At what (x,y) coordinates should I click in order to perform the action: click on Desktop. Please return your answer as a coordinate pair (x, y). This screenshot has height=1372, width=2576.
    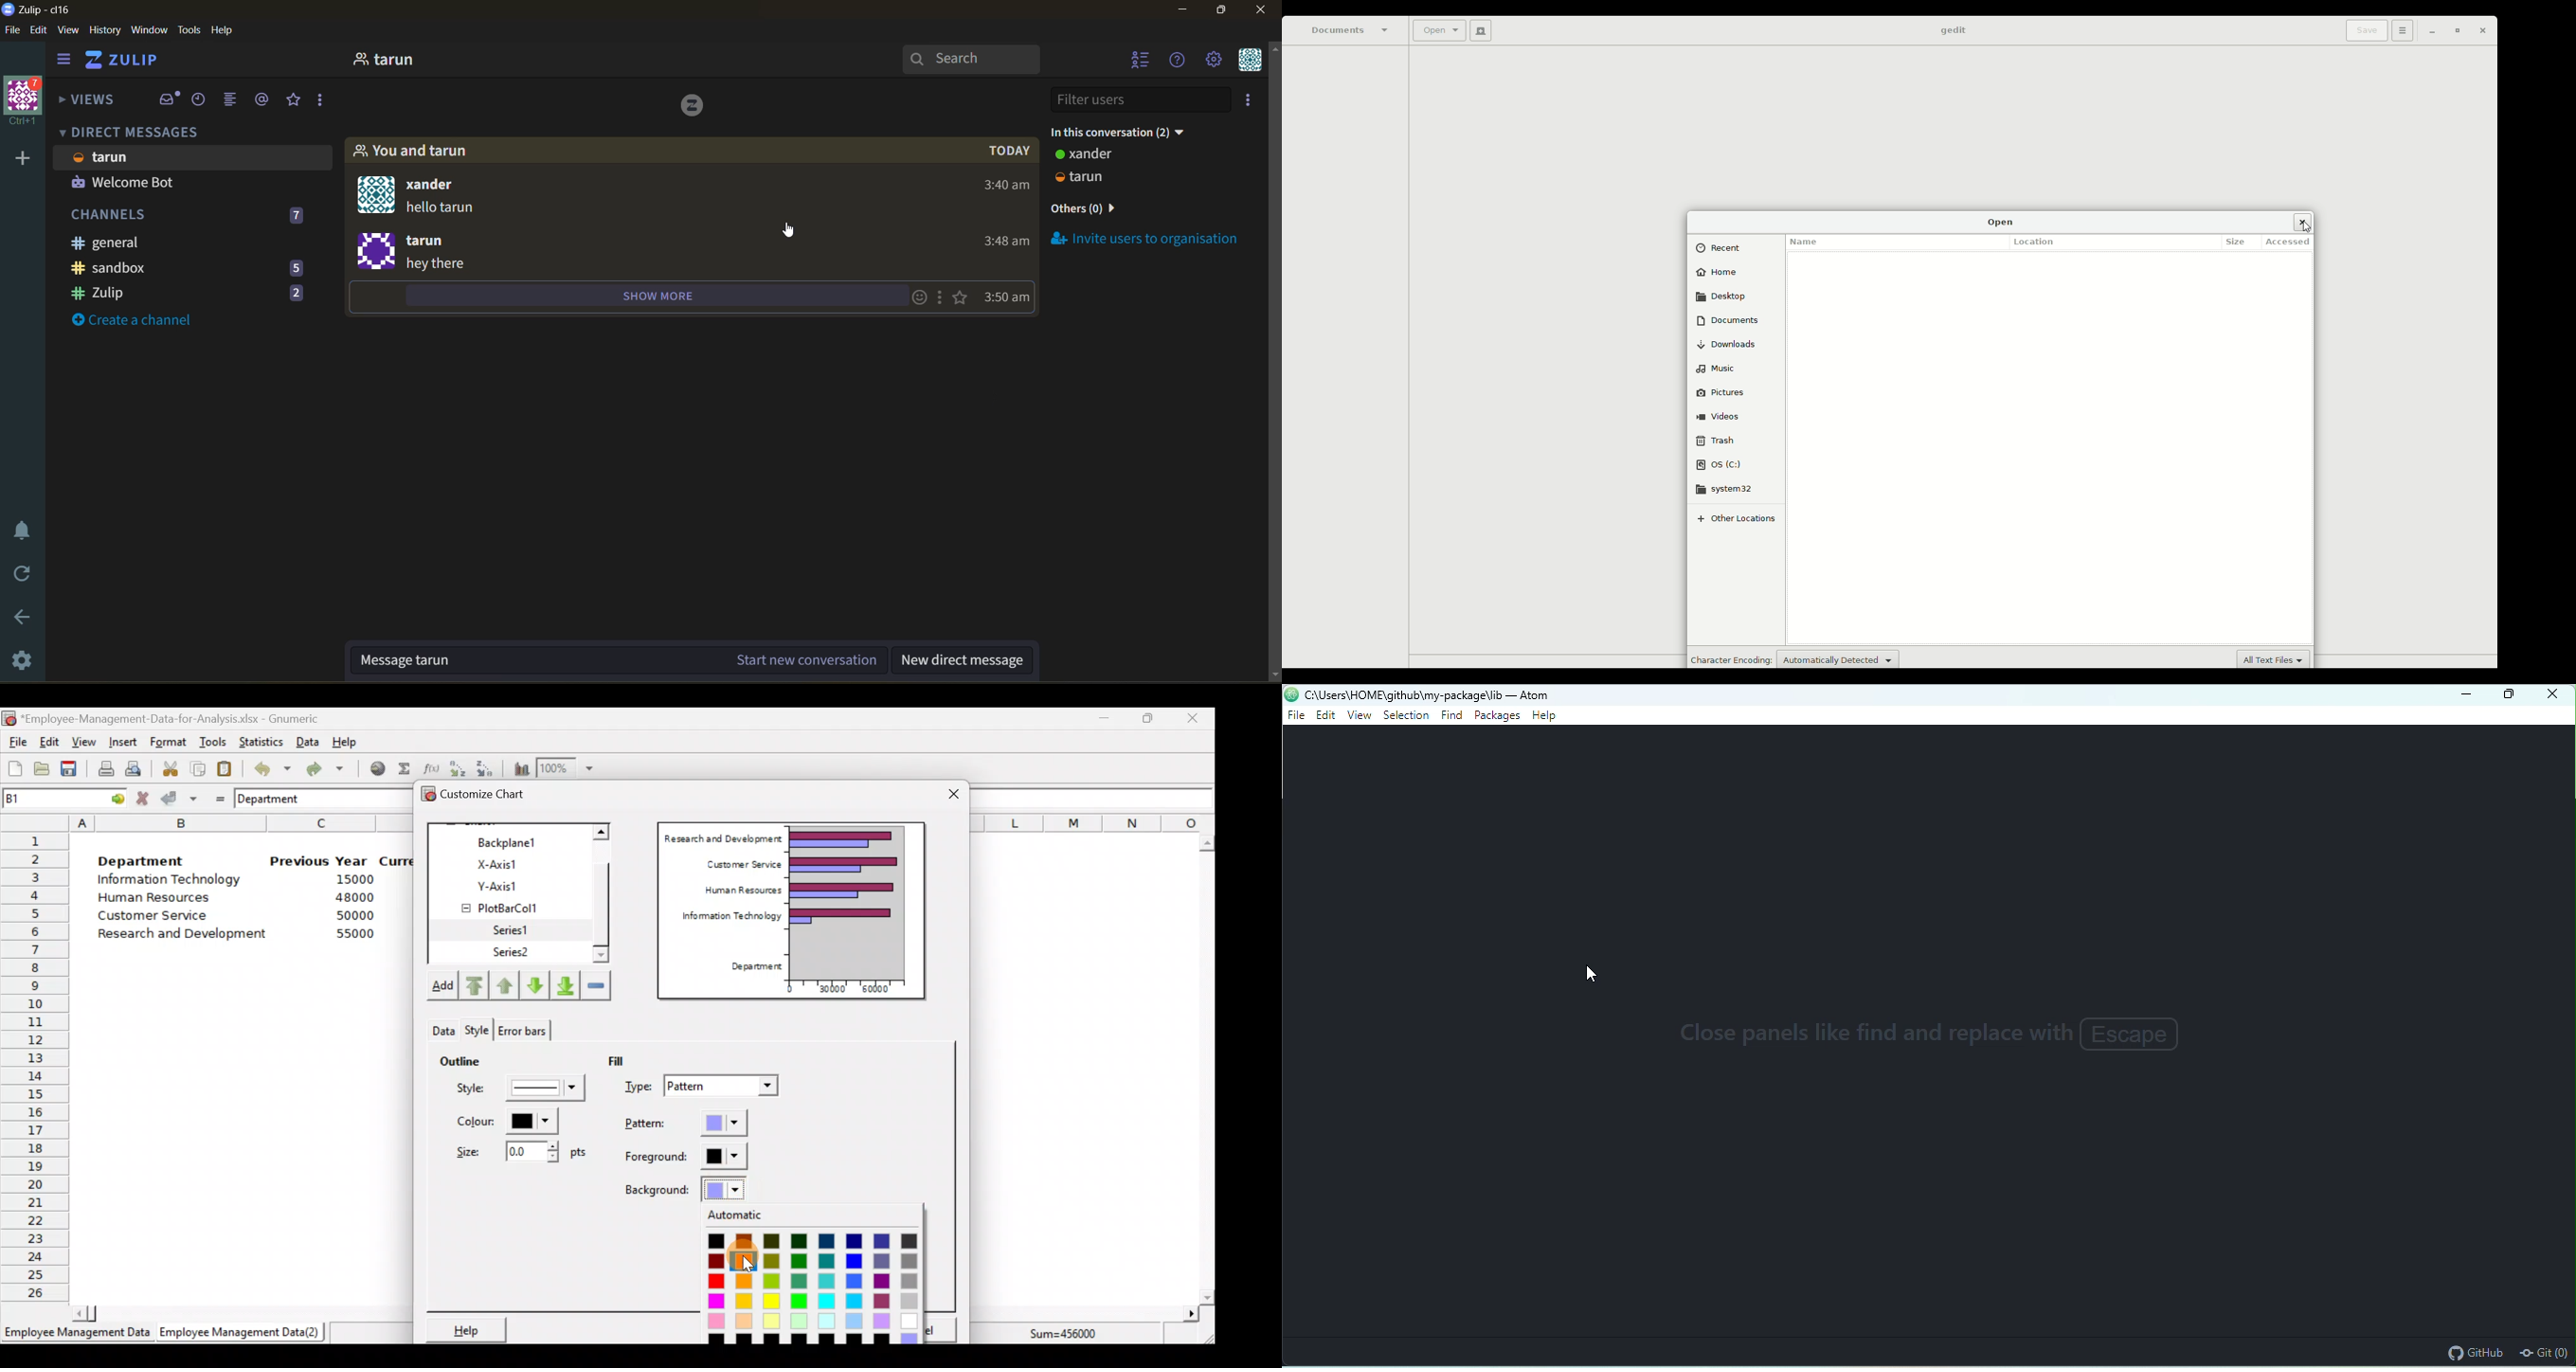
    Looking at the image, I should click on (1723, 296).